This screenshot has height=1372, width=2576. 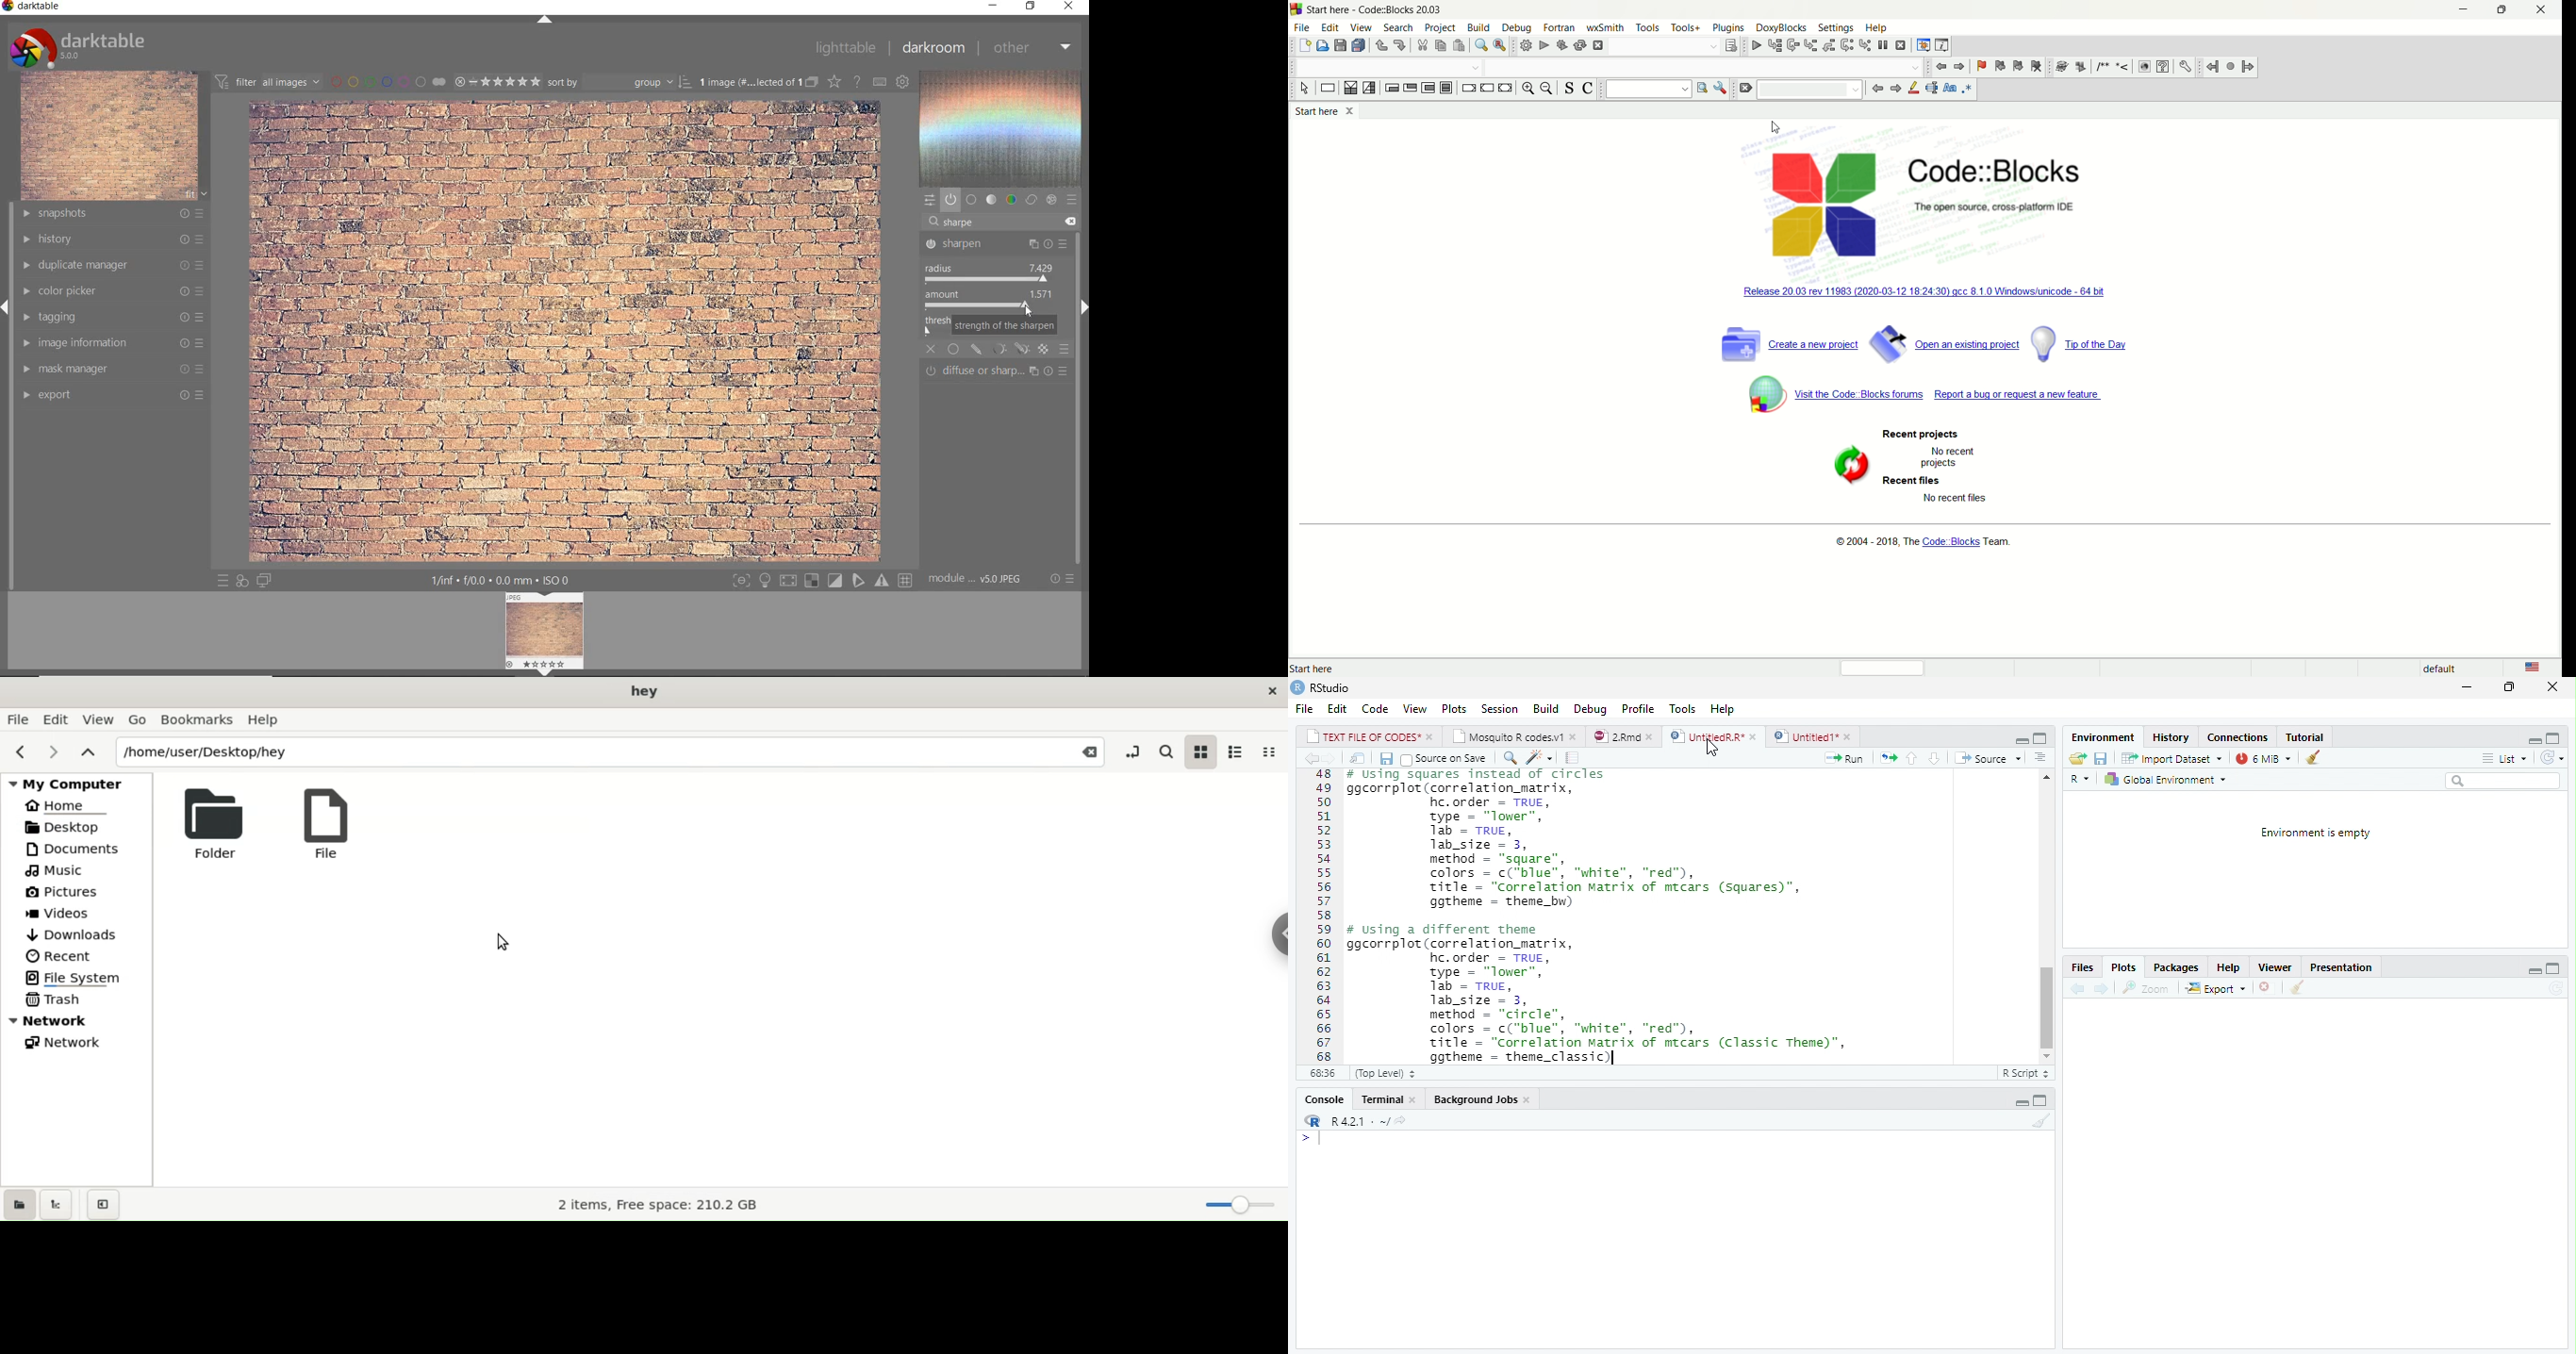 What do you see at coordinates (1792, 45) in the screenshot?
I see `next line` at bounding box center [1792, 45].